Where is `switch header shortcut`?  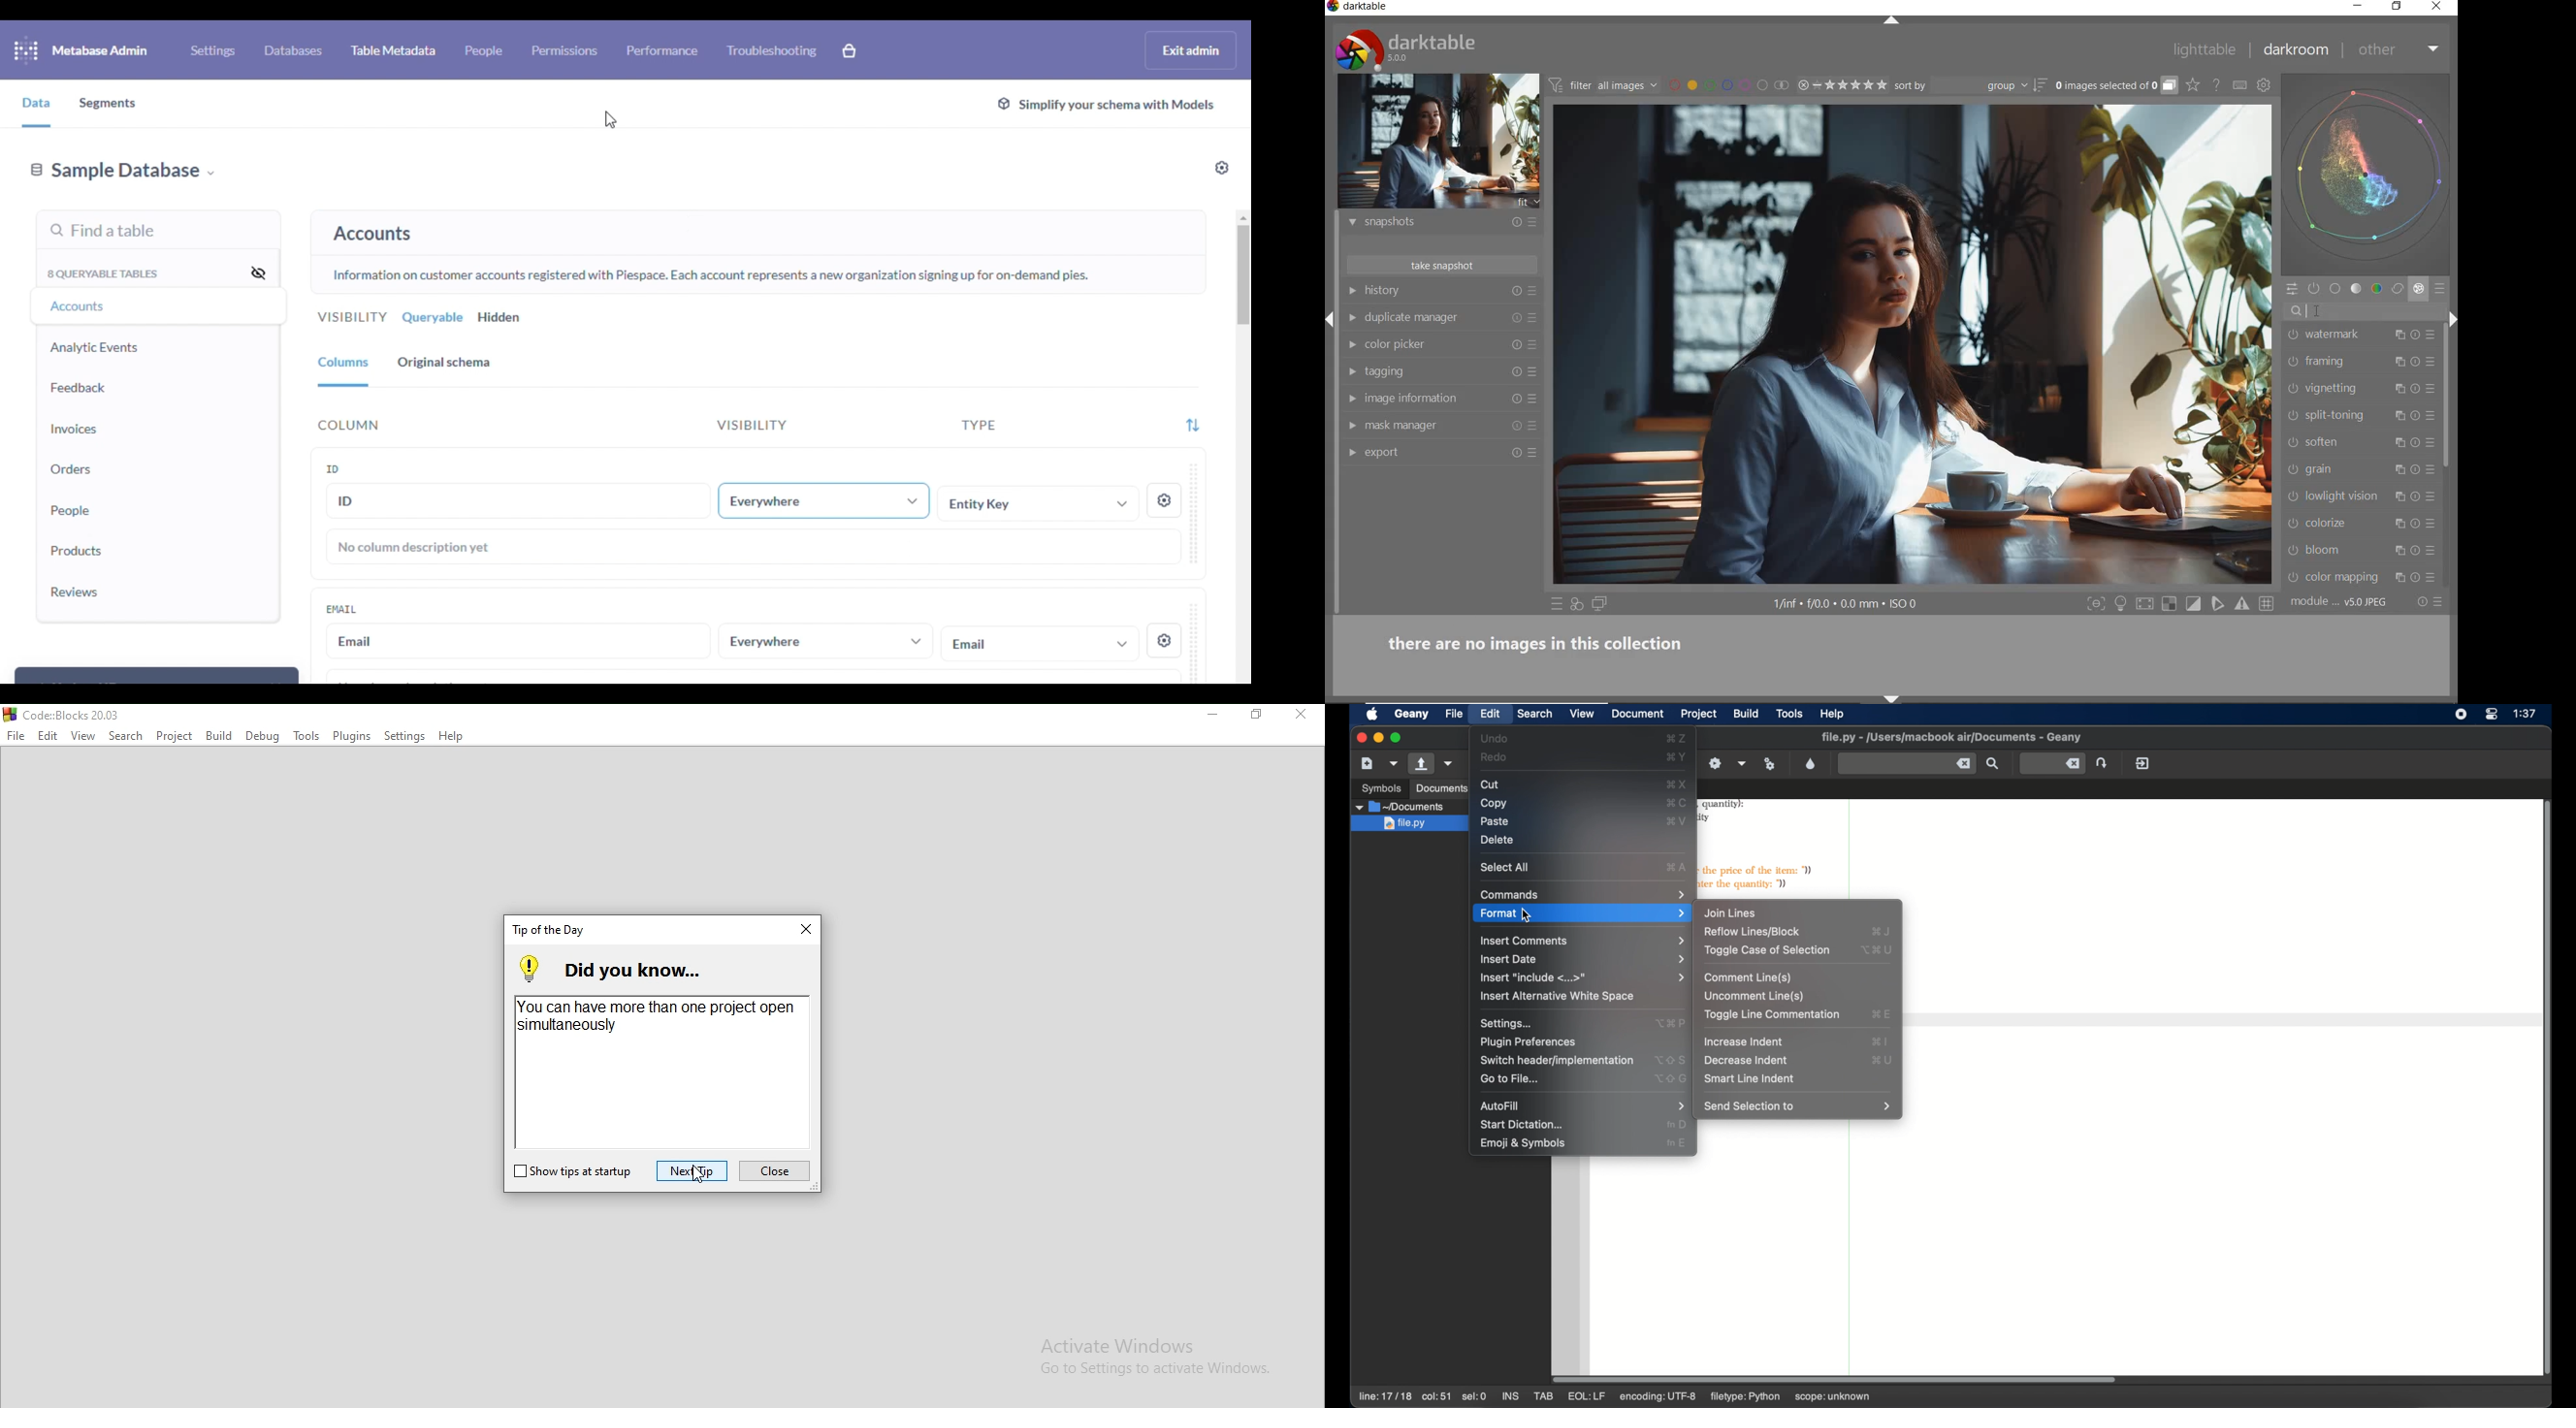
switch header shortcut is located at coordinates (1670, 1060).